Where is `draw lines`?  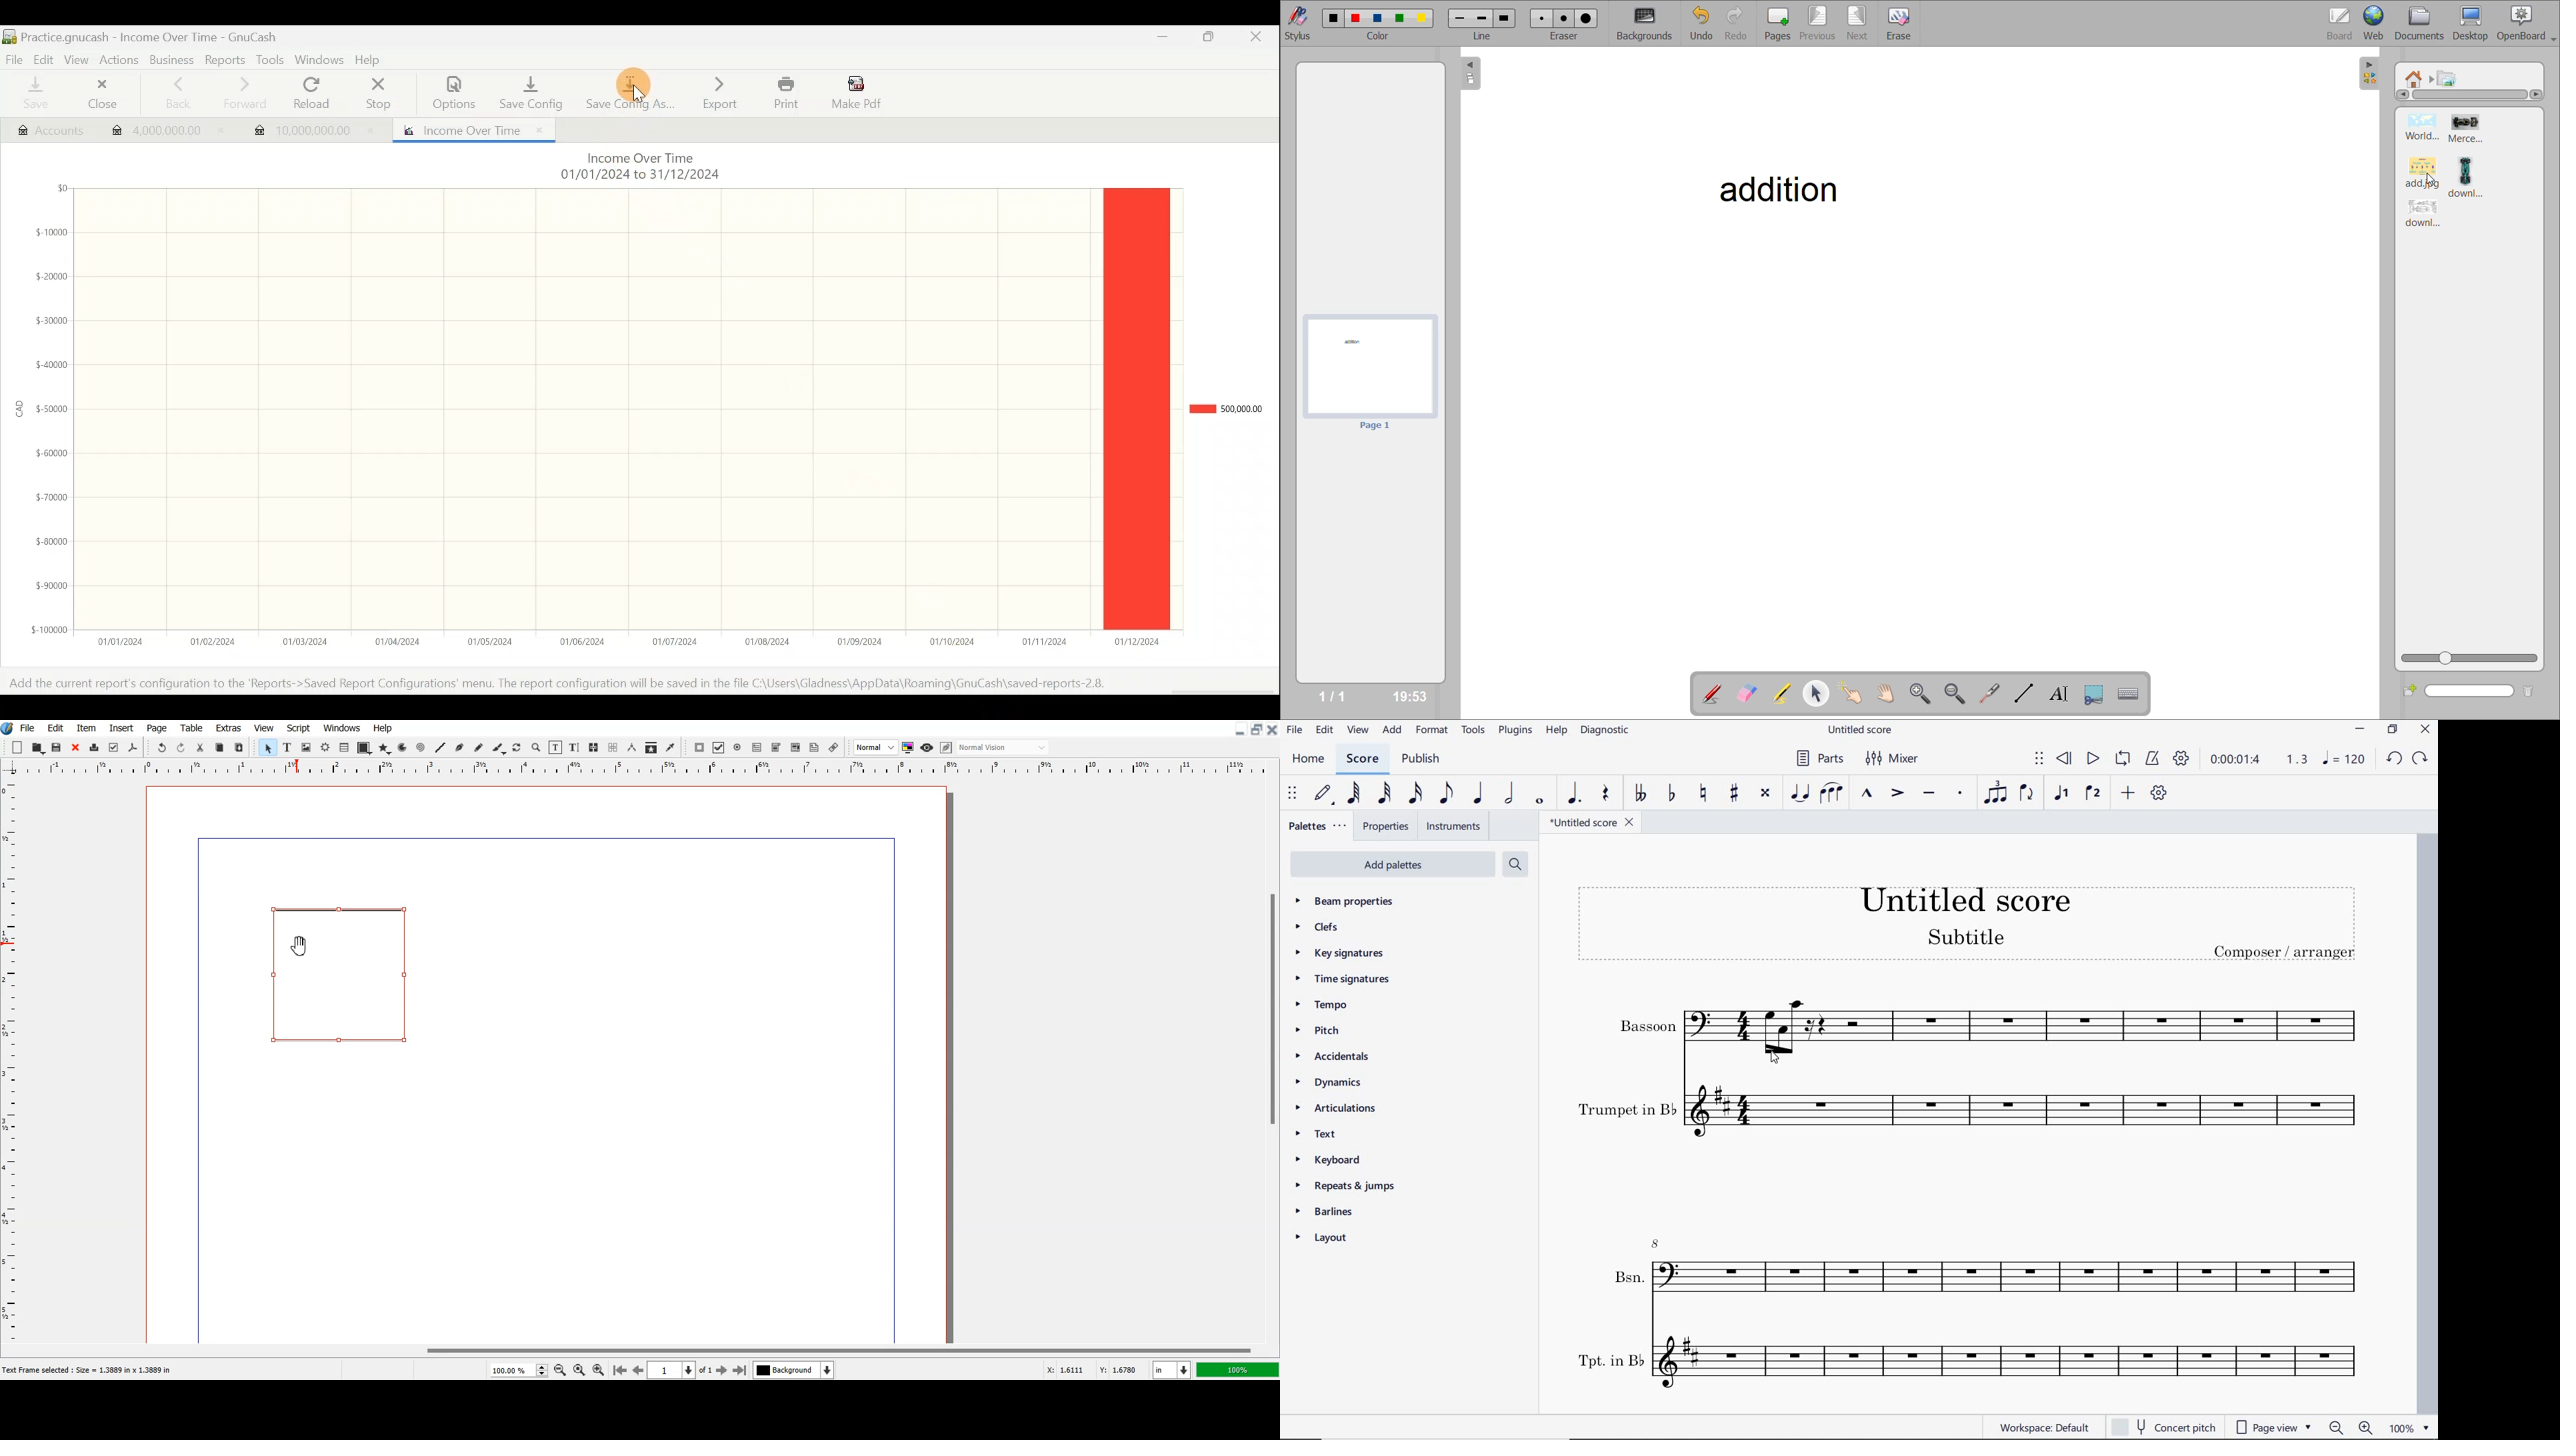 draw lines is located at coordinates (2026, 695).